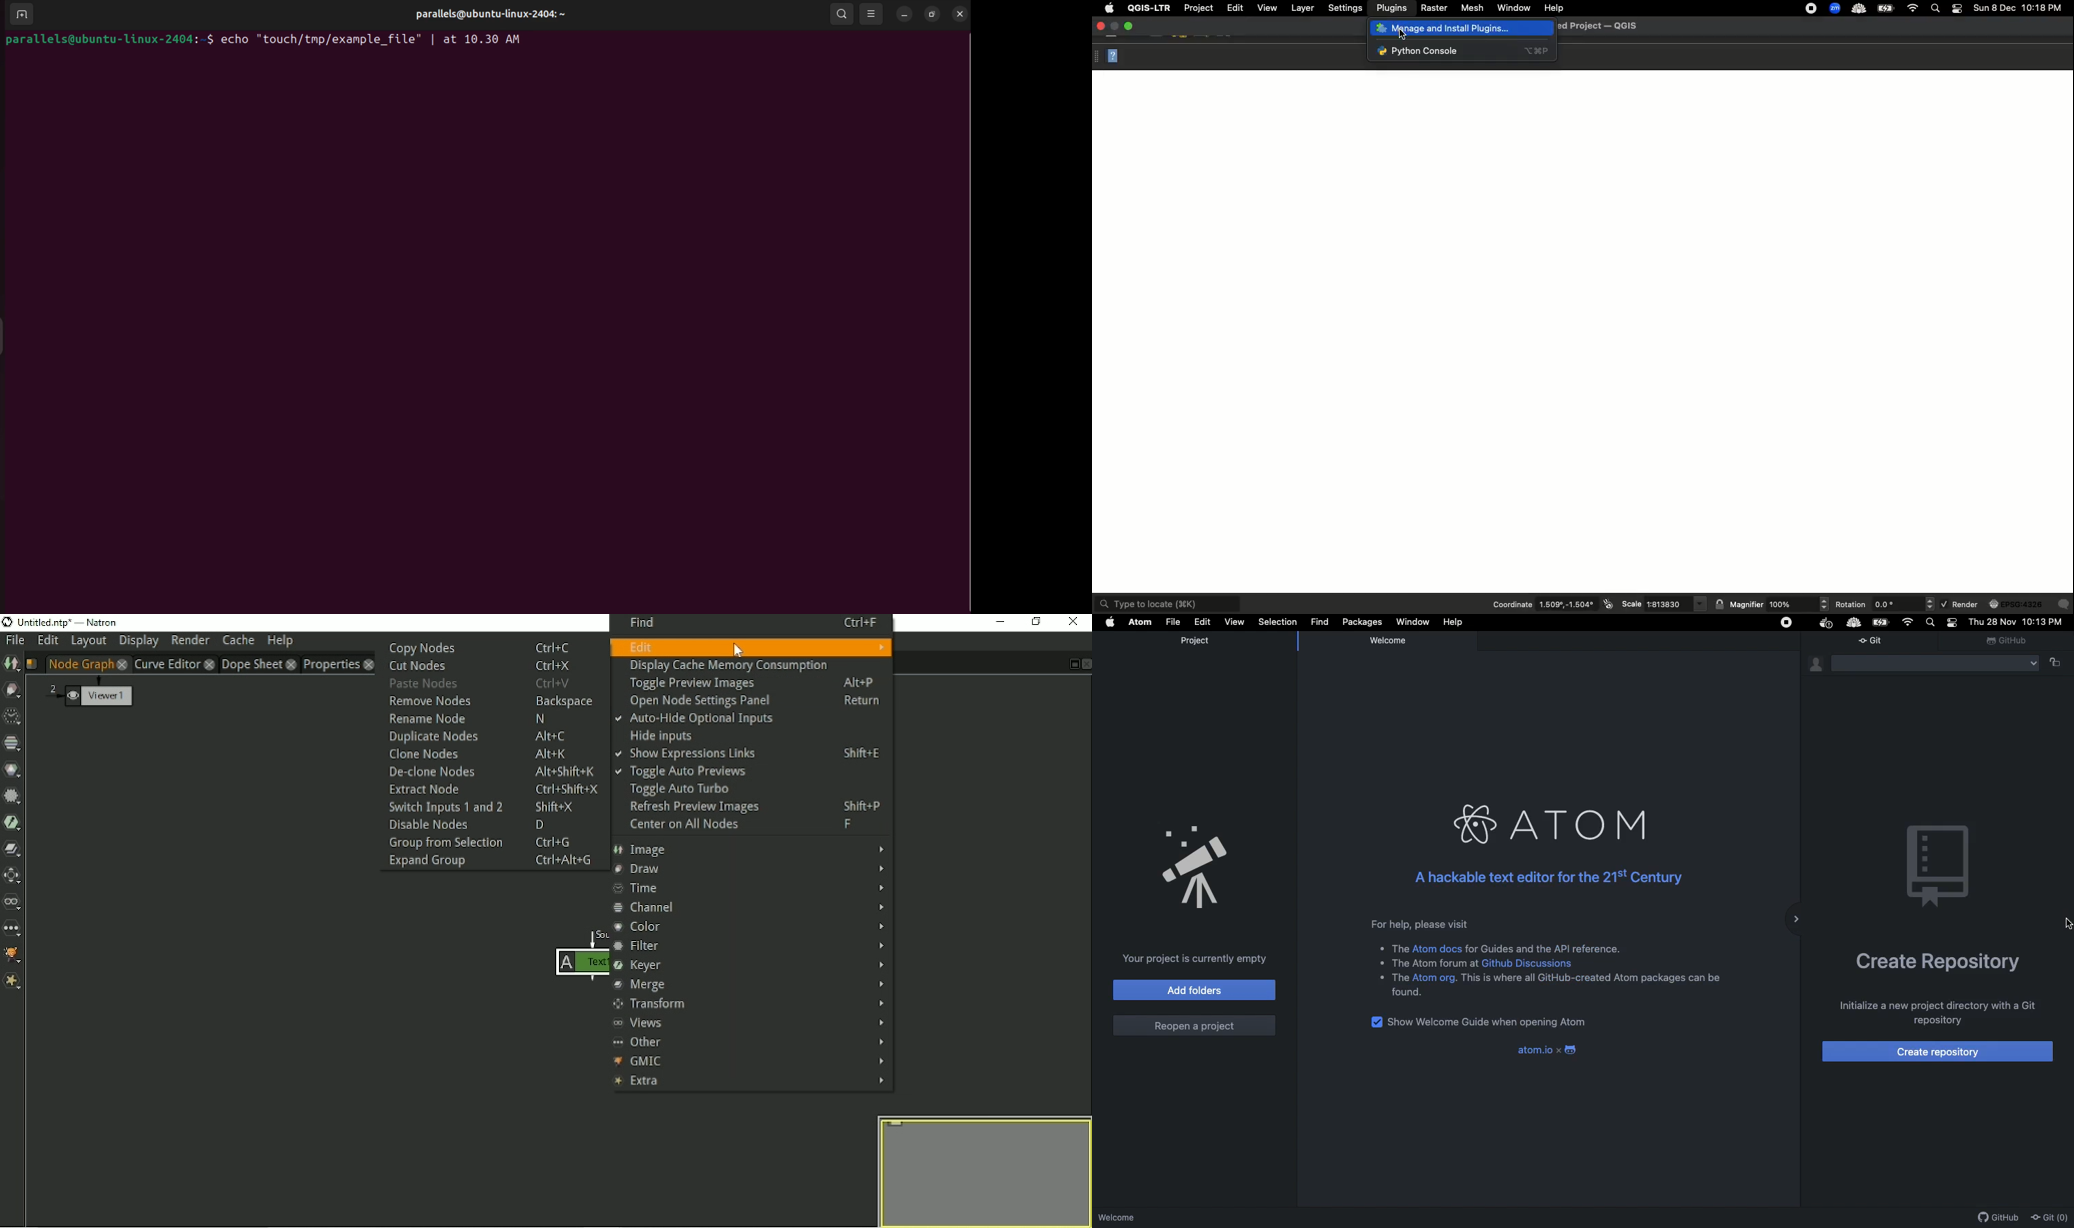 The height and width of the screenshot is (1232, 2100). Describe the element at coordinates (1490, 1022) in the screenshot. I see `Show welcome guide when opening Atom` at that location.